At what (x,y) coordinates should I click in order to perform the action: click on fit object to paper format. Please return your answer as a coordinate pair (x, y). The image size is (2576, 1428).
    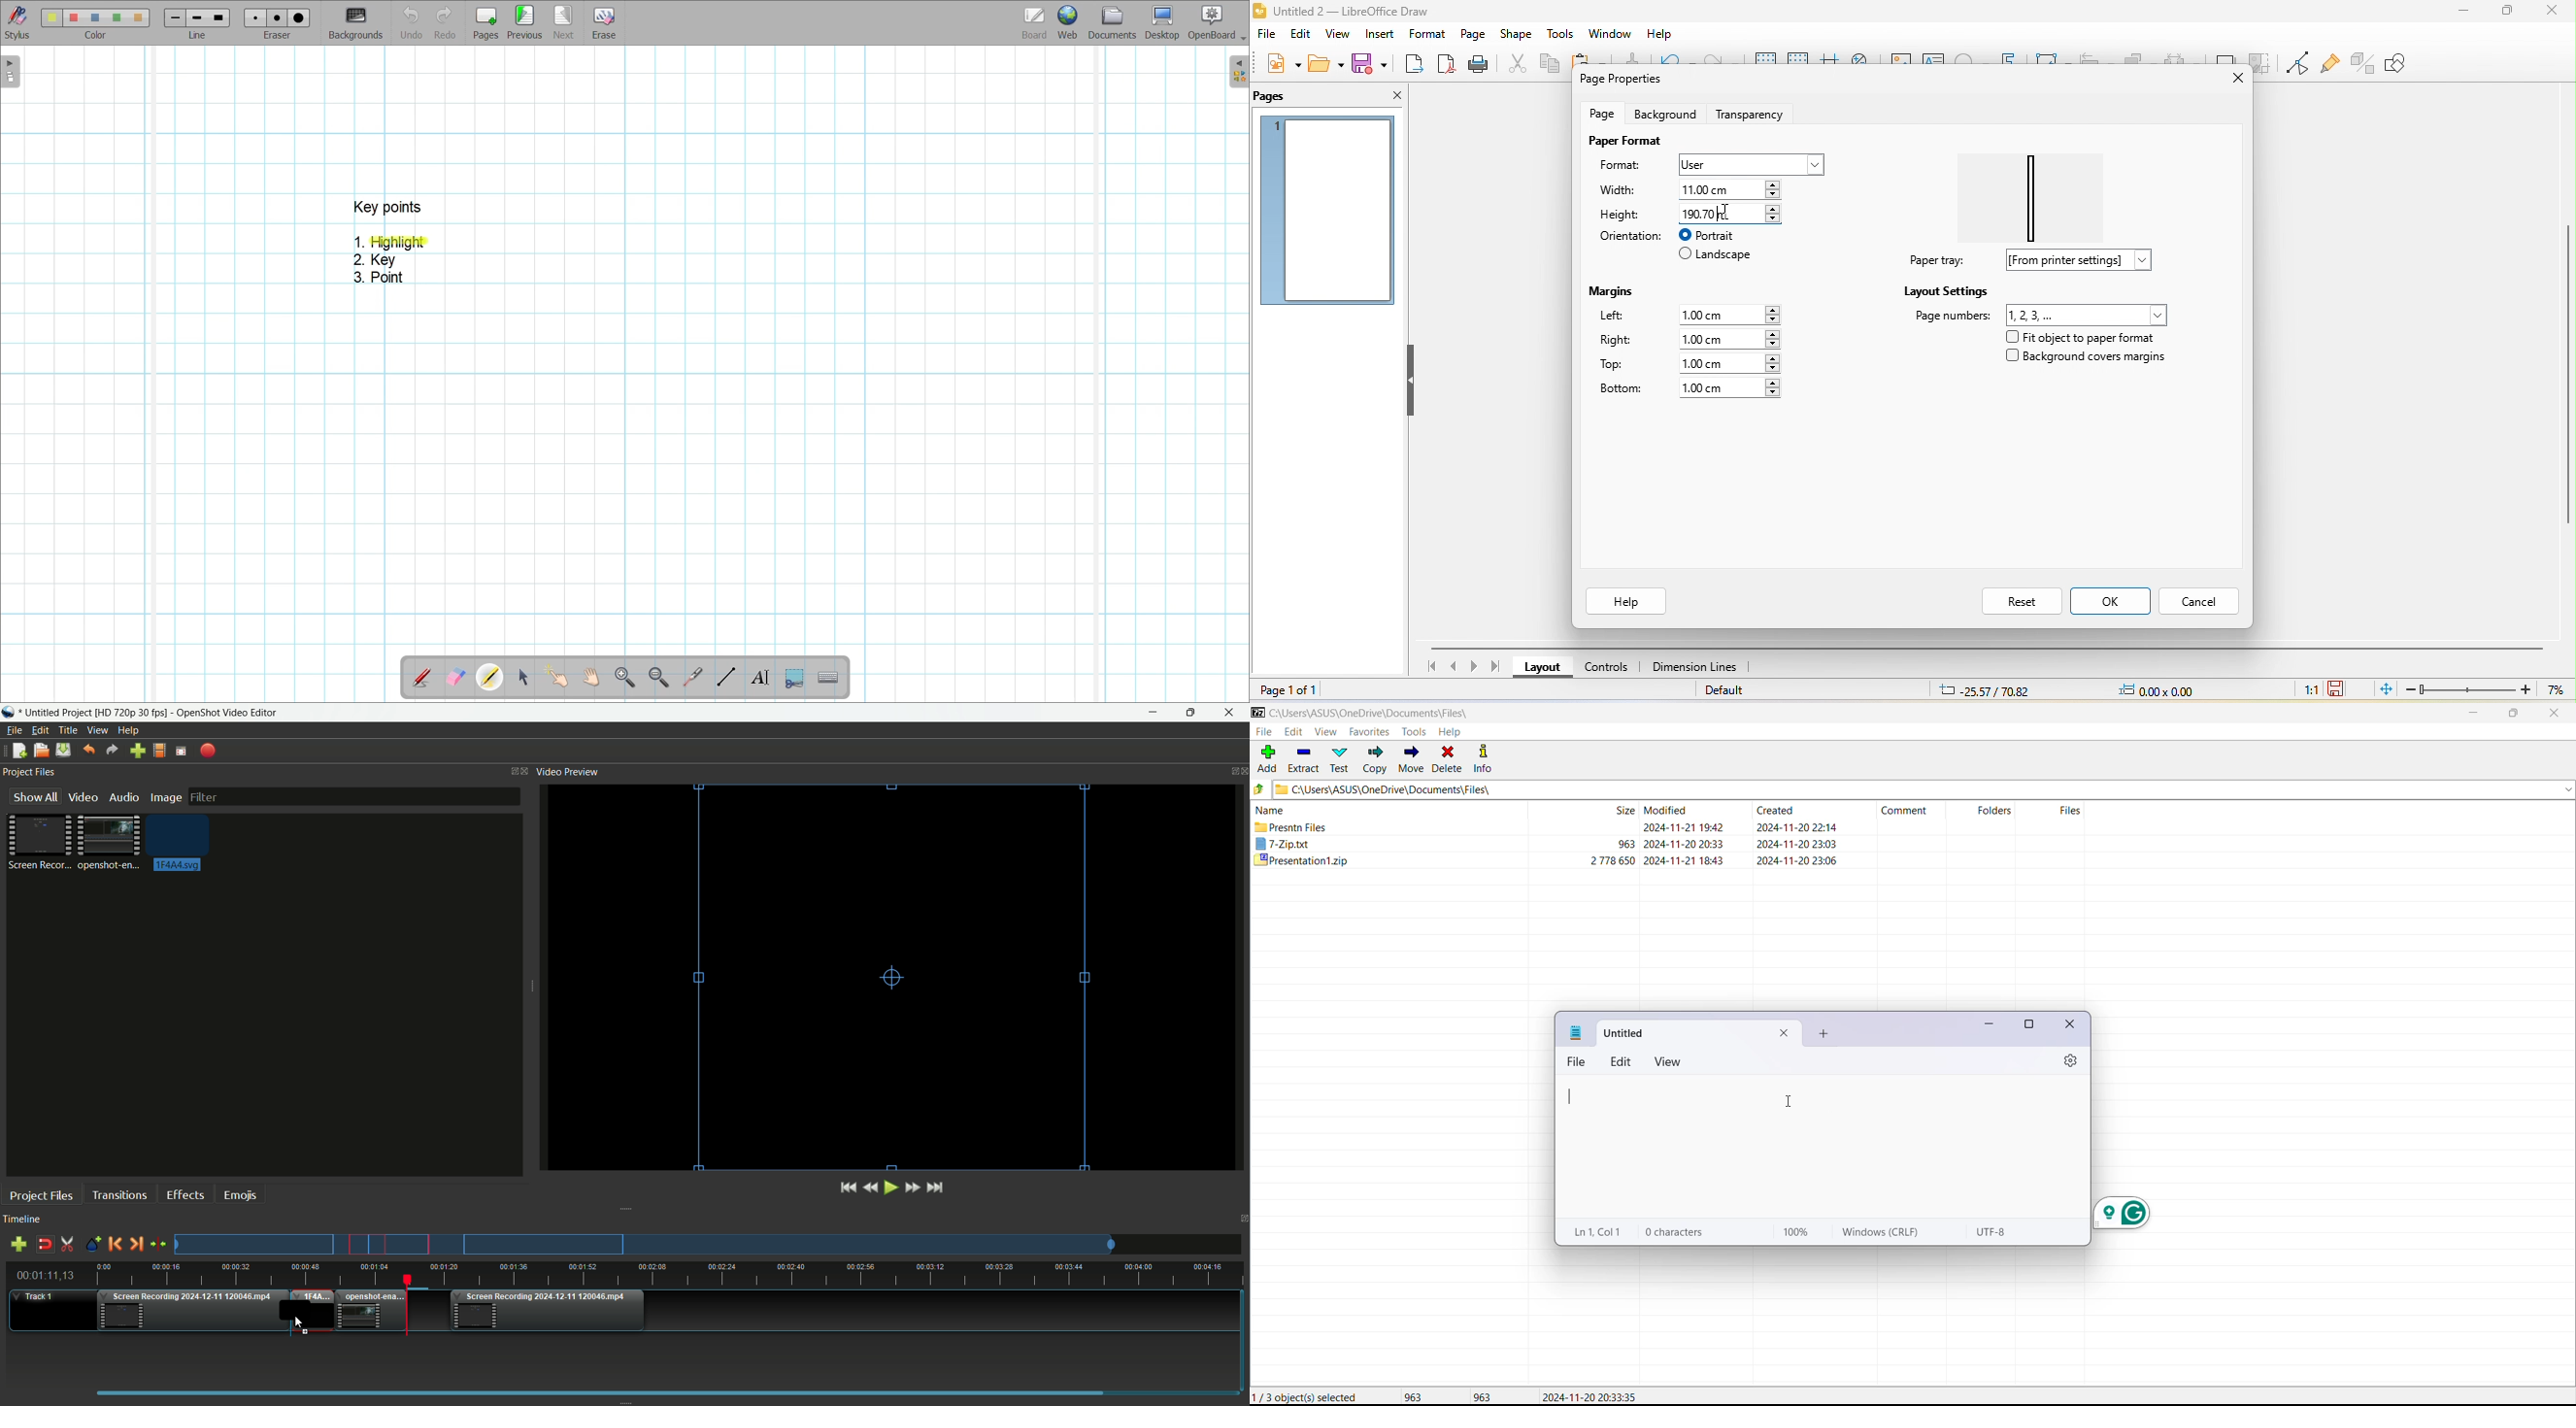
    Looking at the image, I should click on (2078, 337).